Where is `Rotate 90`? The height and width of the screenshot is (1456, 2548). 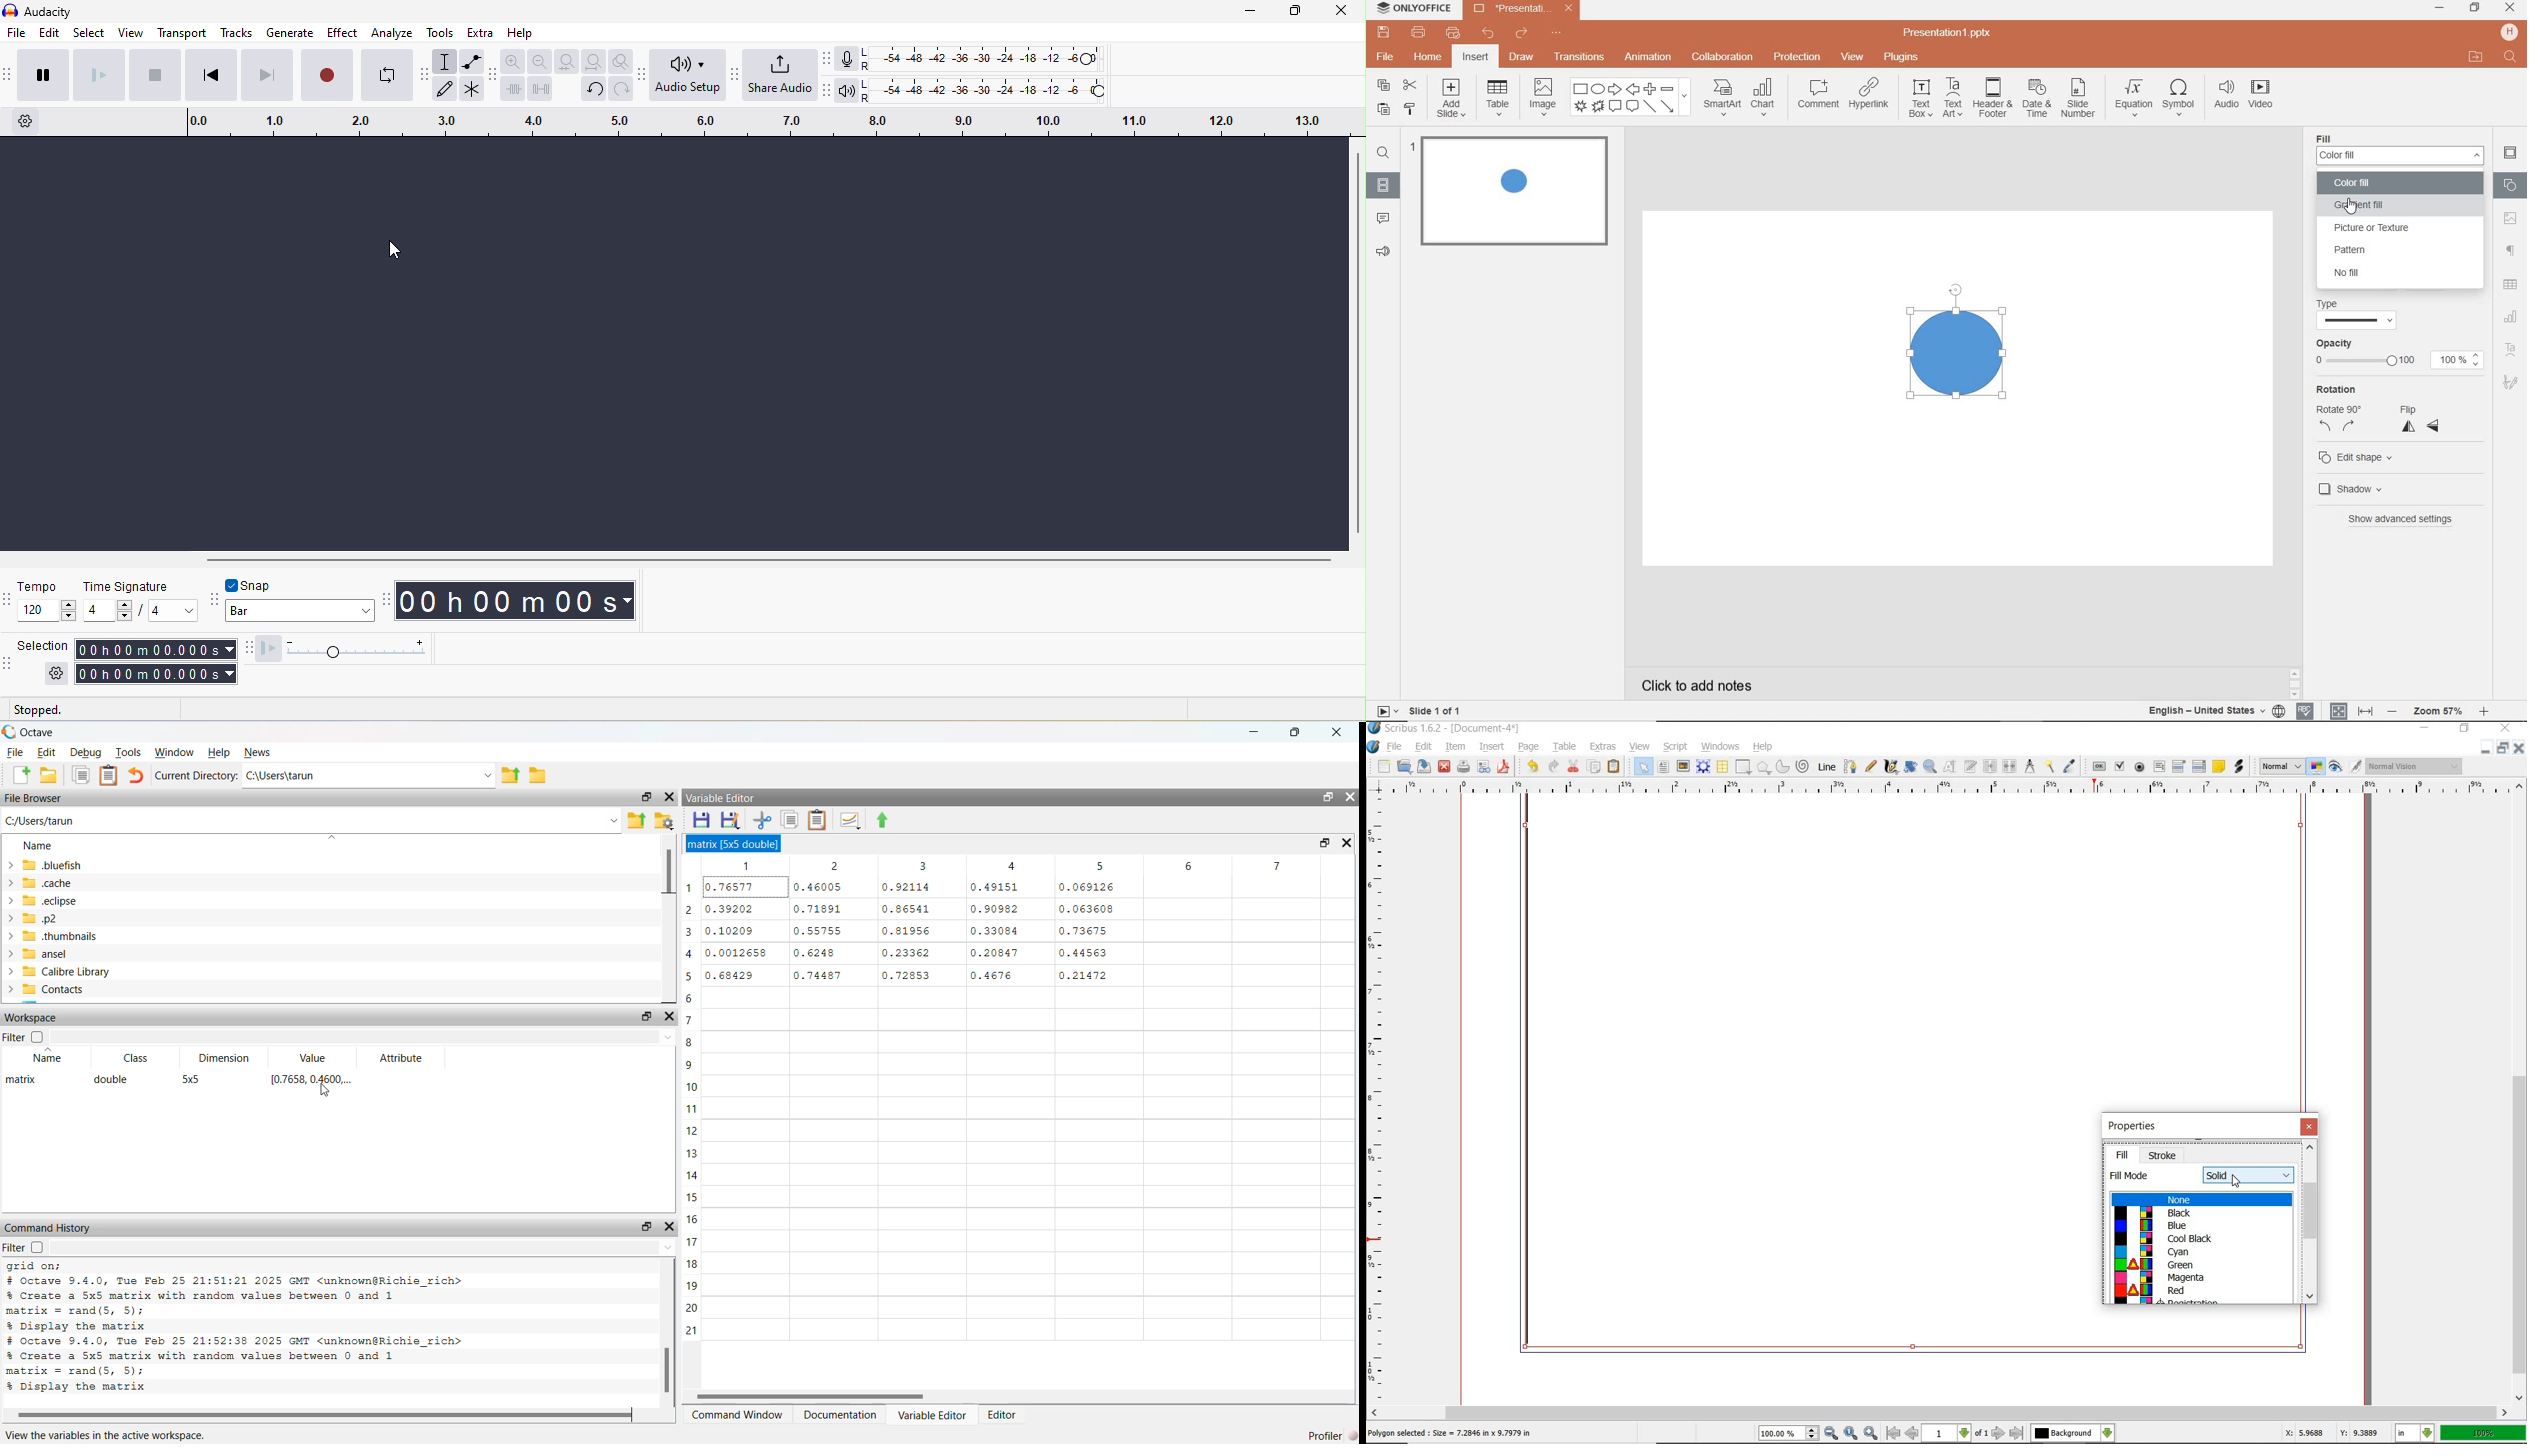 Rotate 90 is located at coordinates (2339, 409).